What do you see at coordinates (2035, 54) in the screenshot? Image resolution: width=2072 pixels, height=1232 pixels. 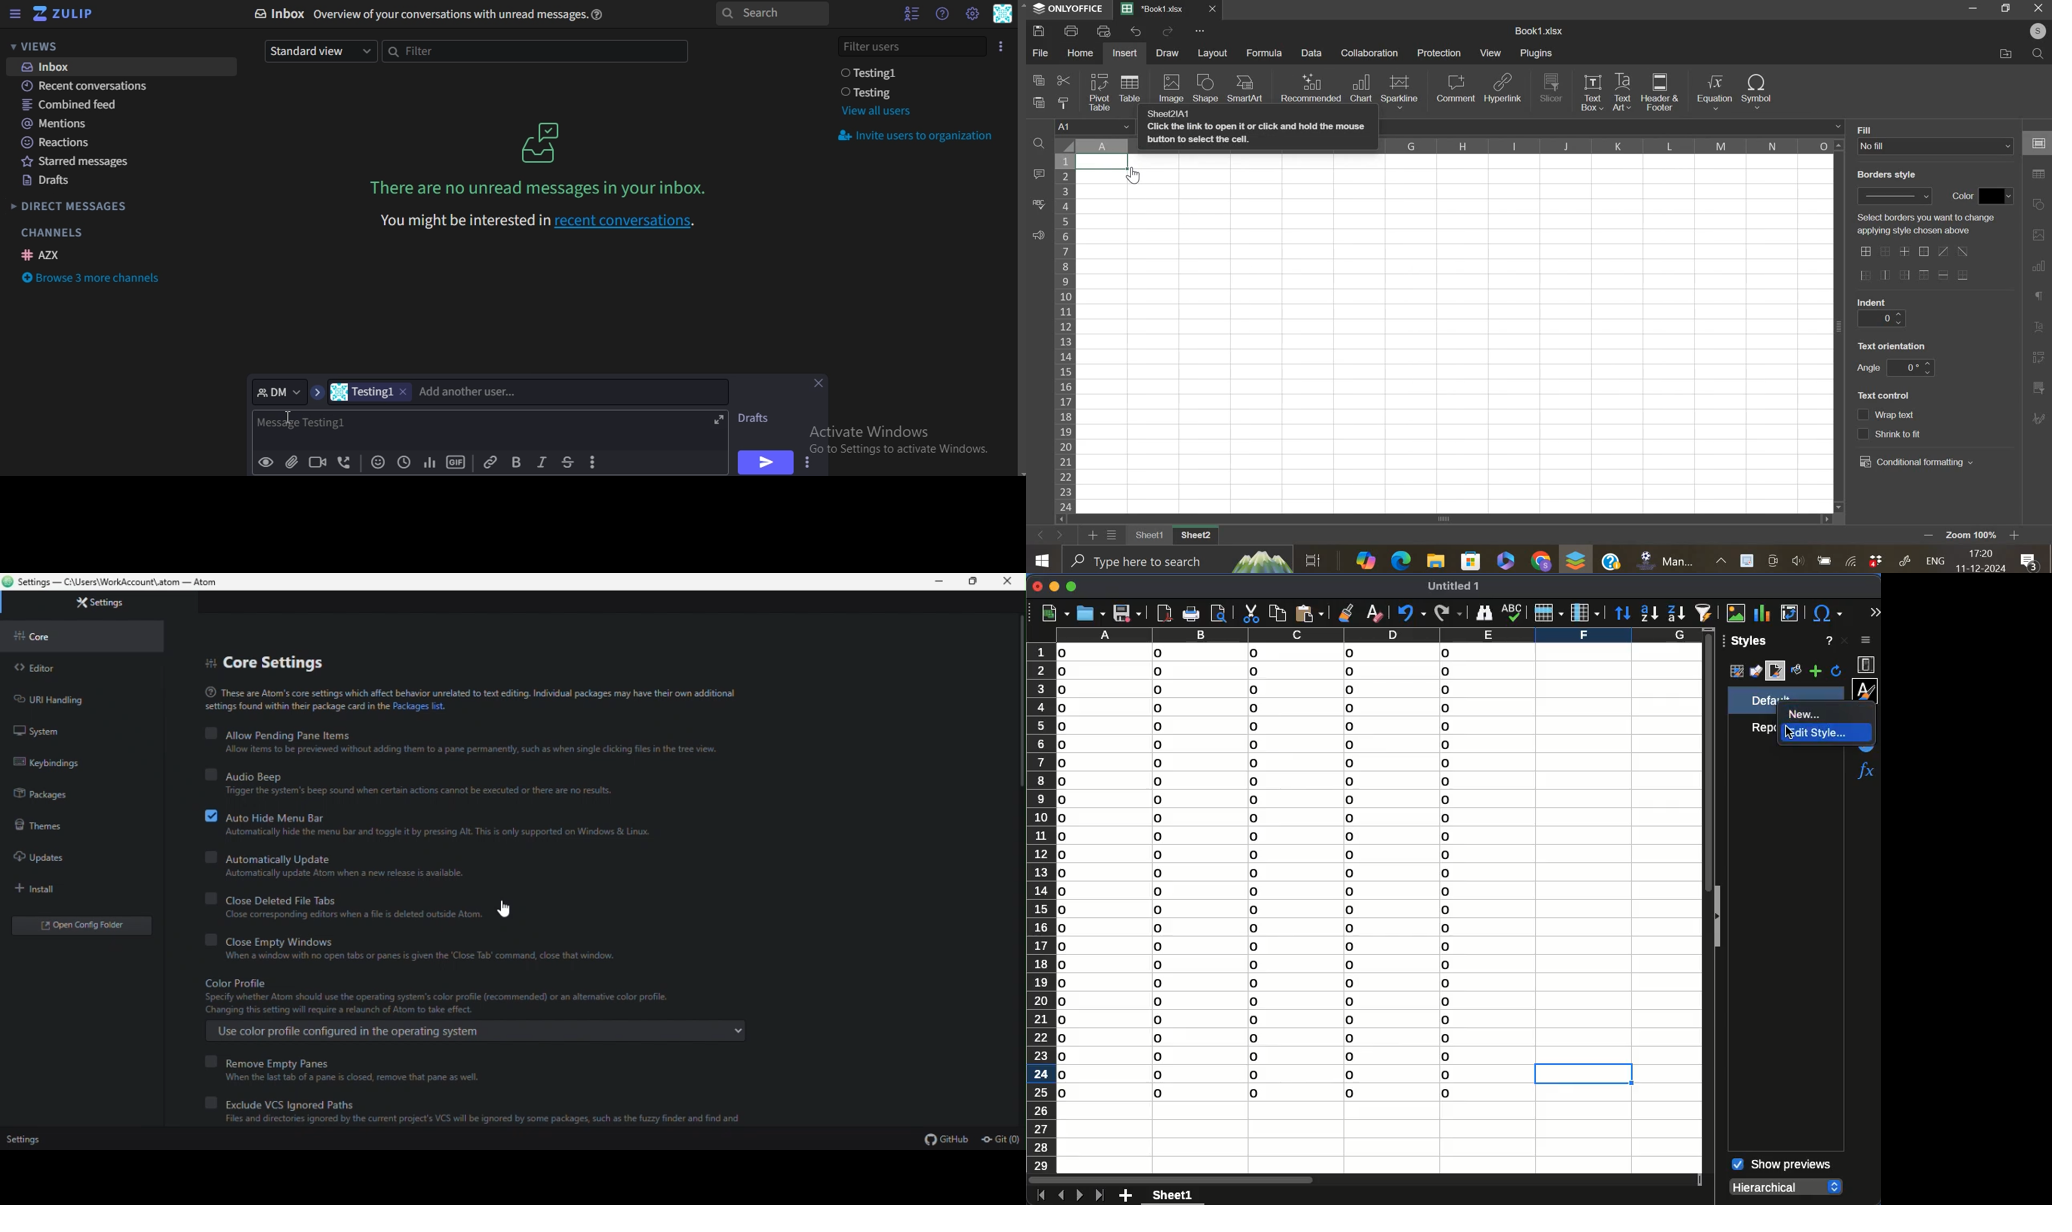 I see `find` at bounding box center [2035, 54].